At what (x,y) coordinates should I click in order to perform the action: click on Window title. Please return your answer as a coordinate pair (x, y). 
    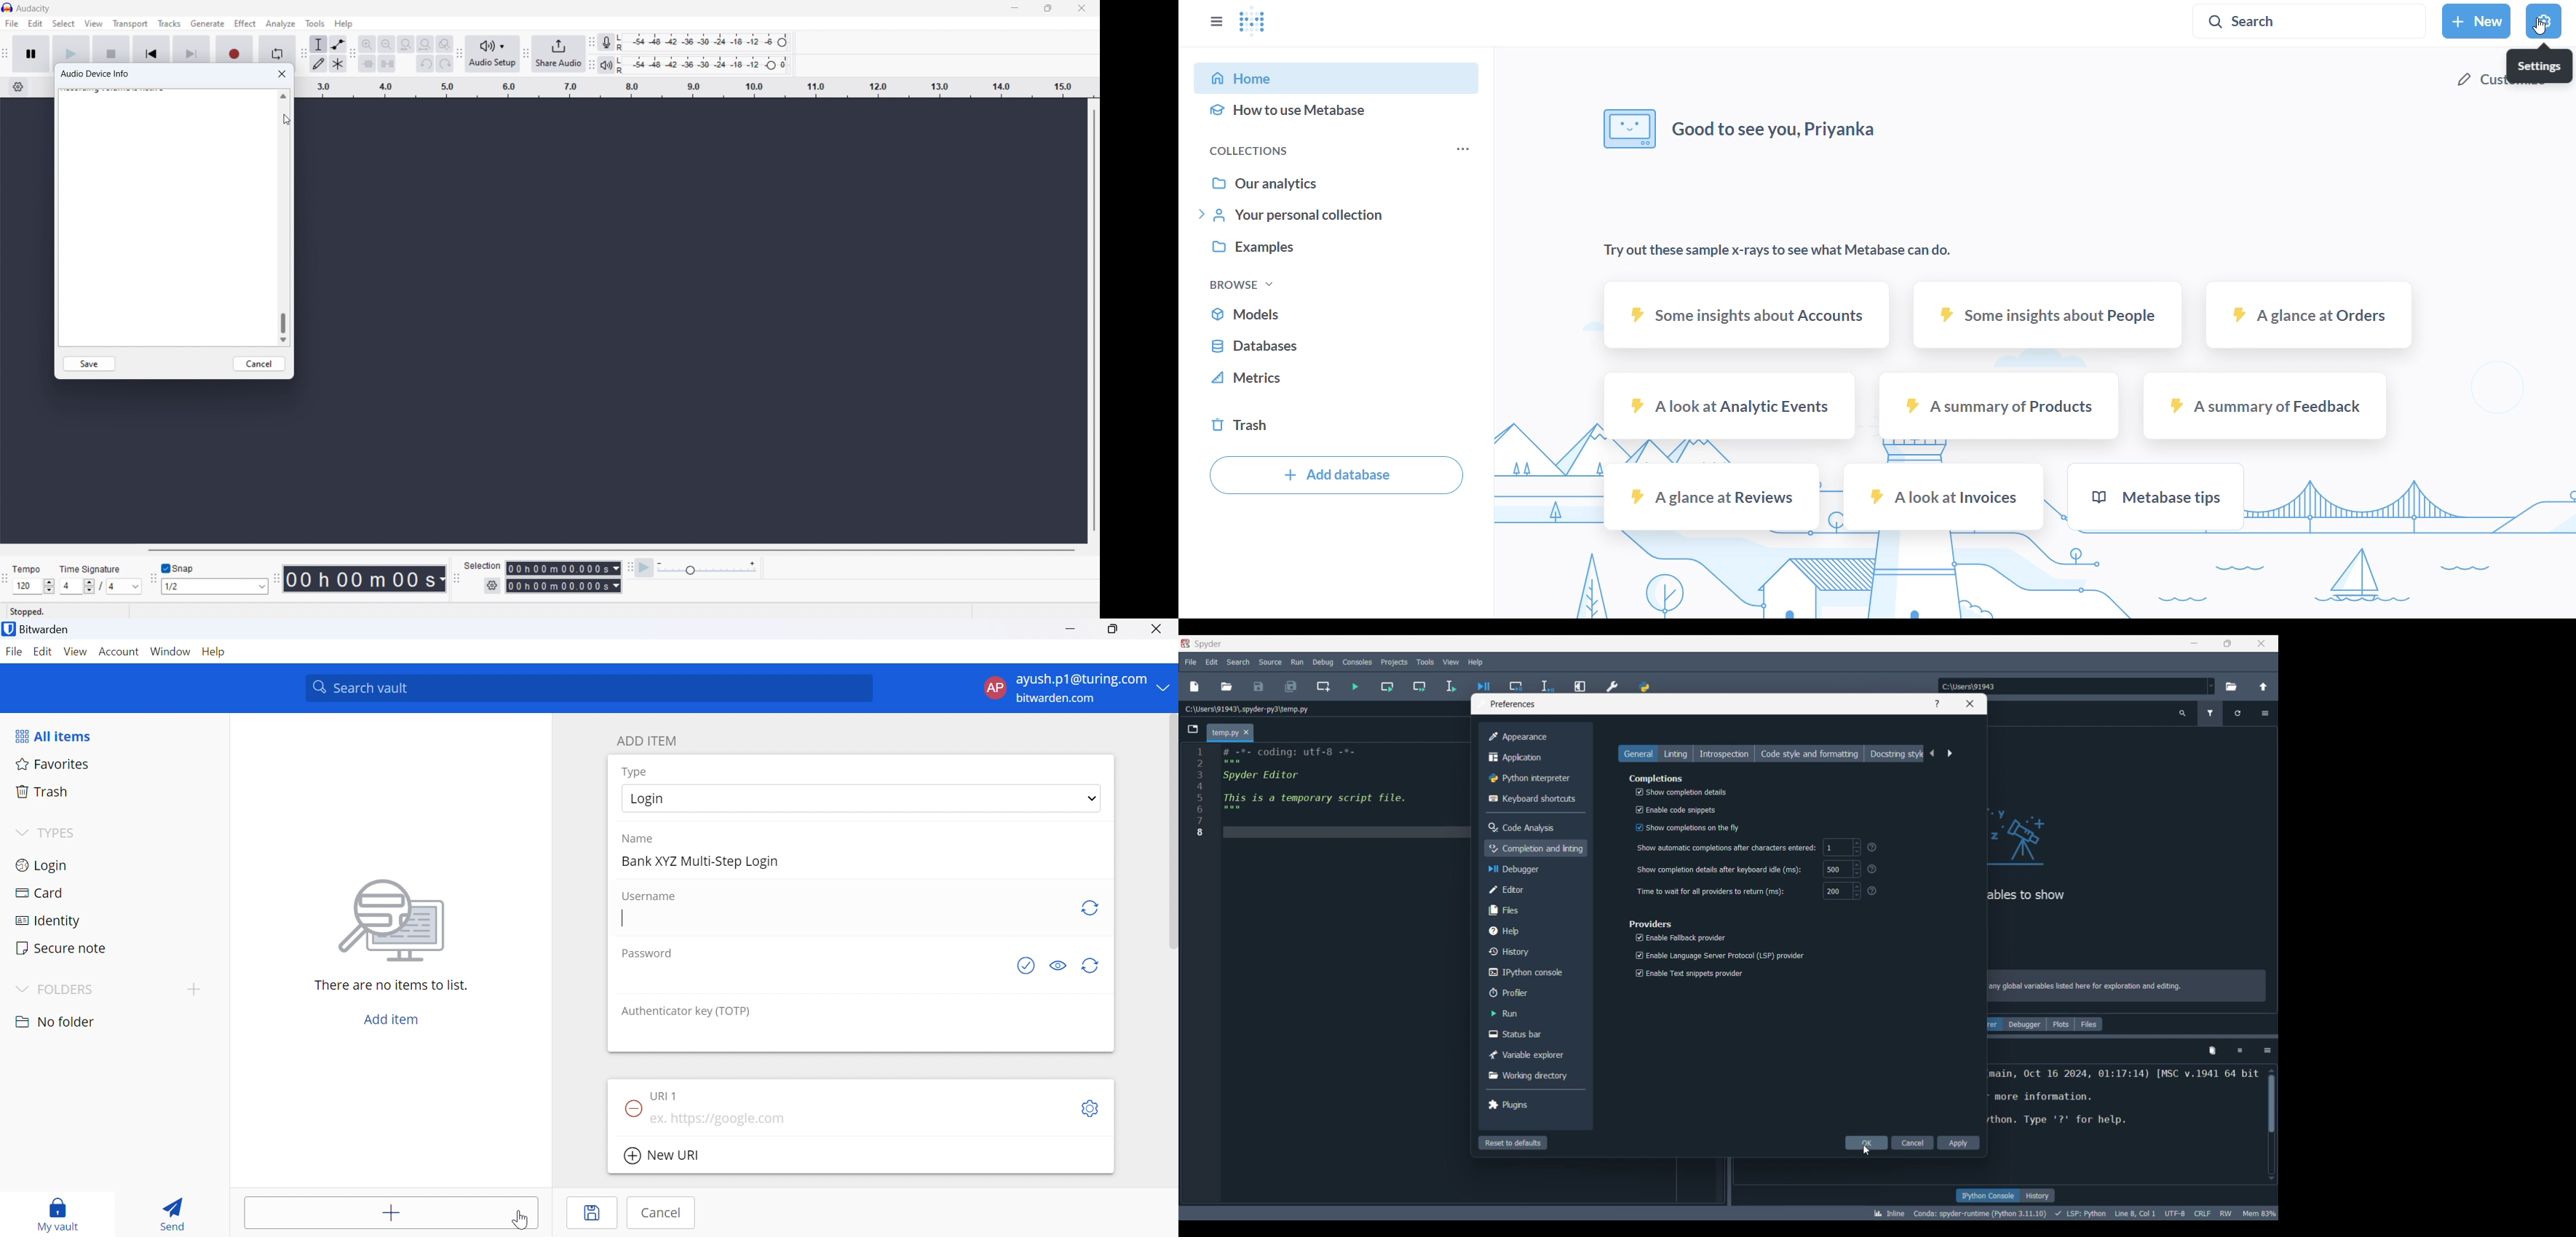
    Looking at the image, I should click on (1513, 704).